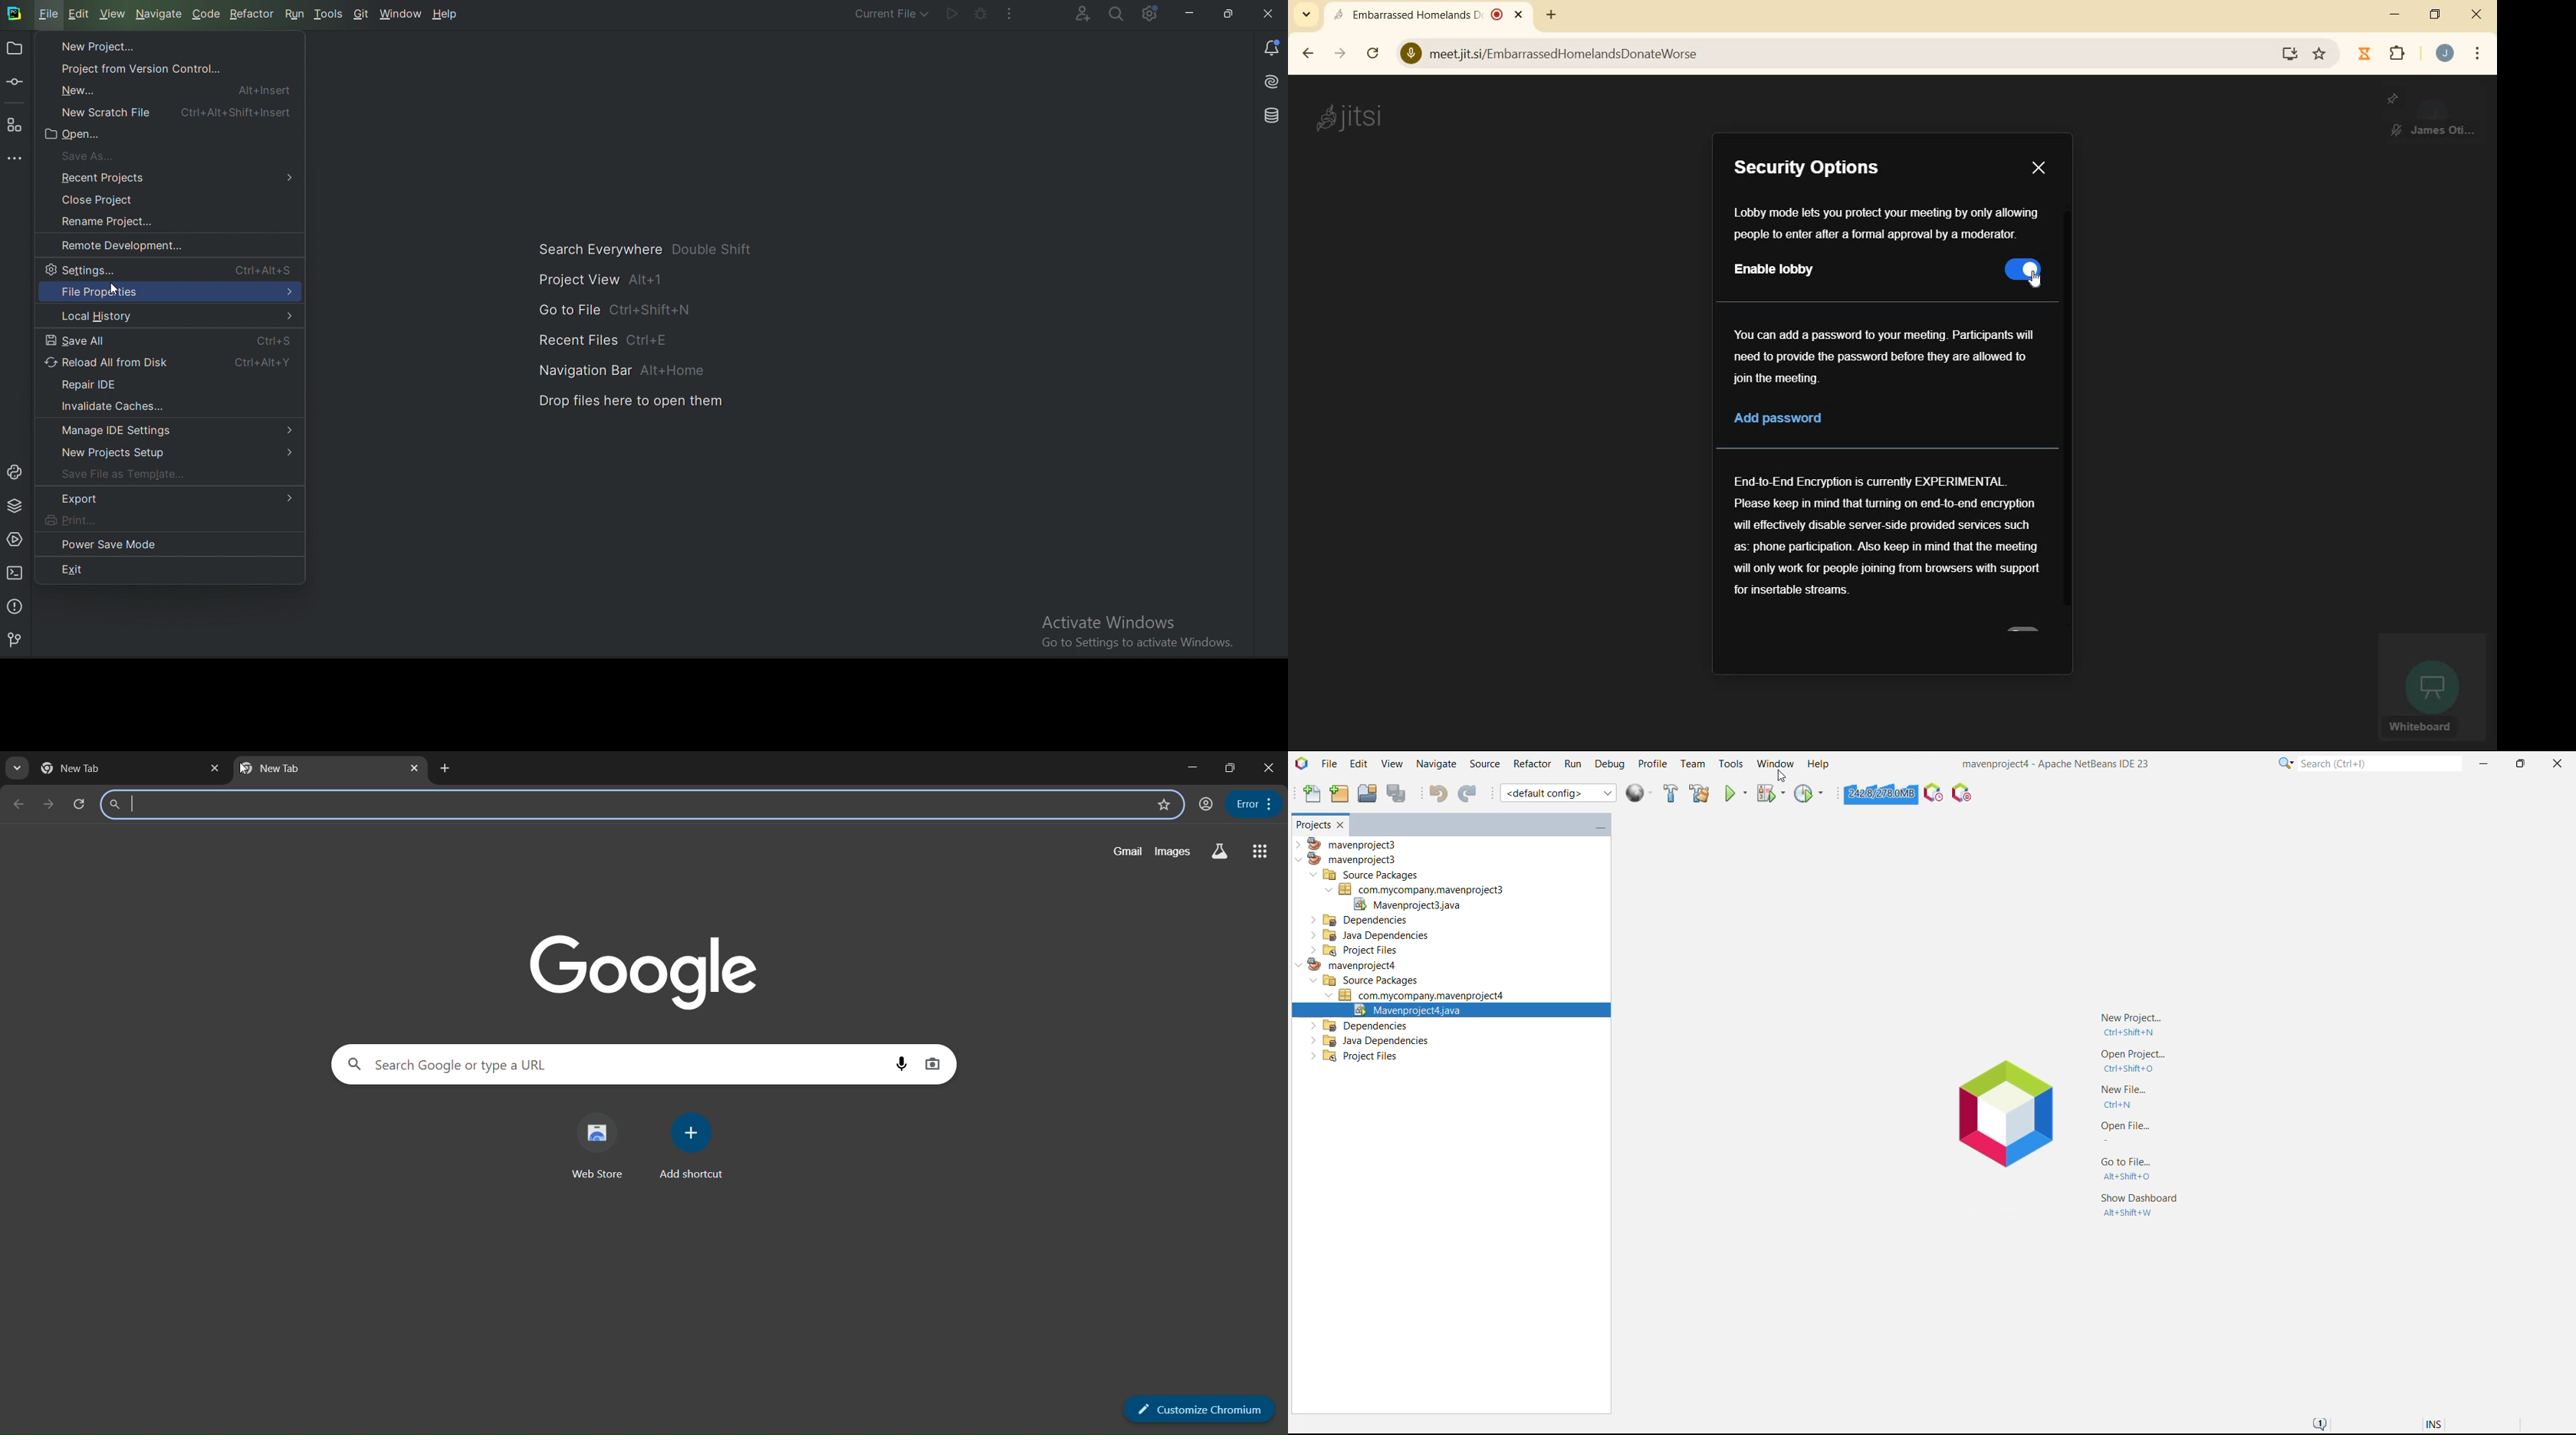 This screenshot has width=2576, height=1456. I want to click on File properties, so click(169, 293).